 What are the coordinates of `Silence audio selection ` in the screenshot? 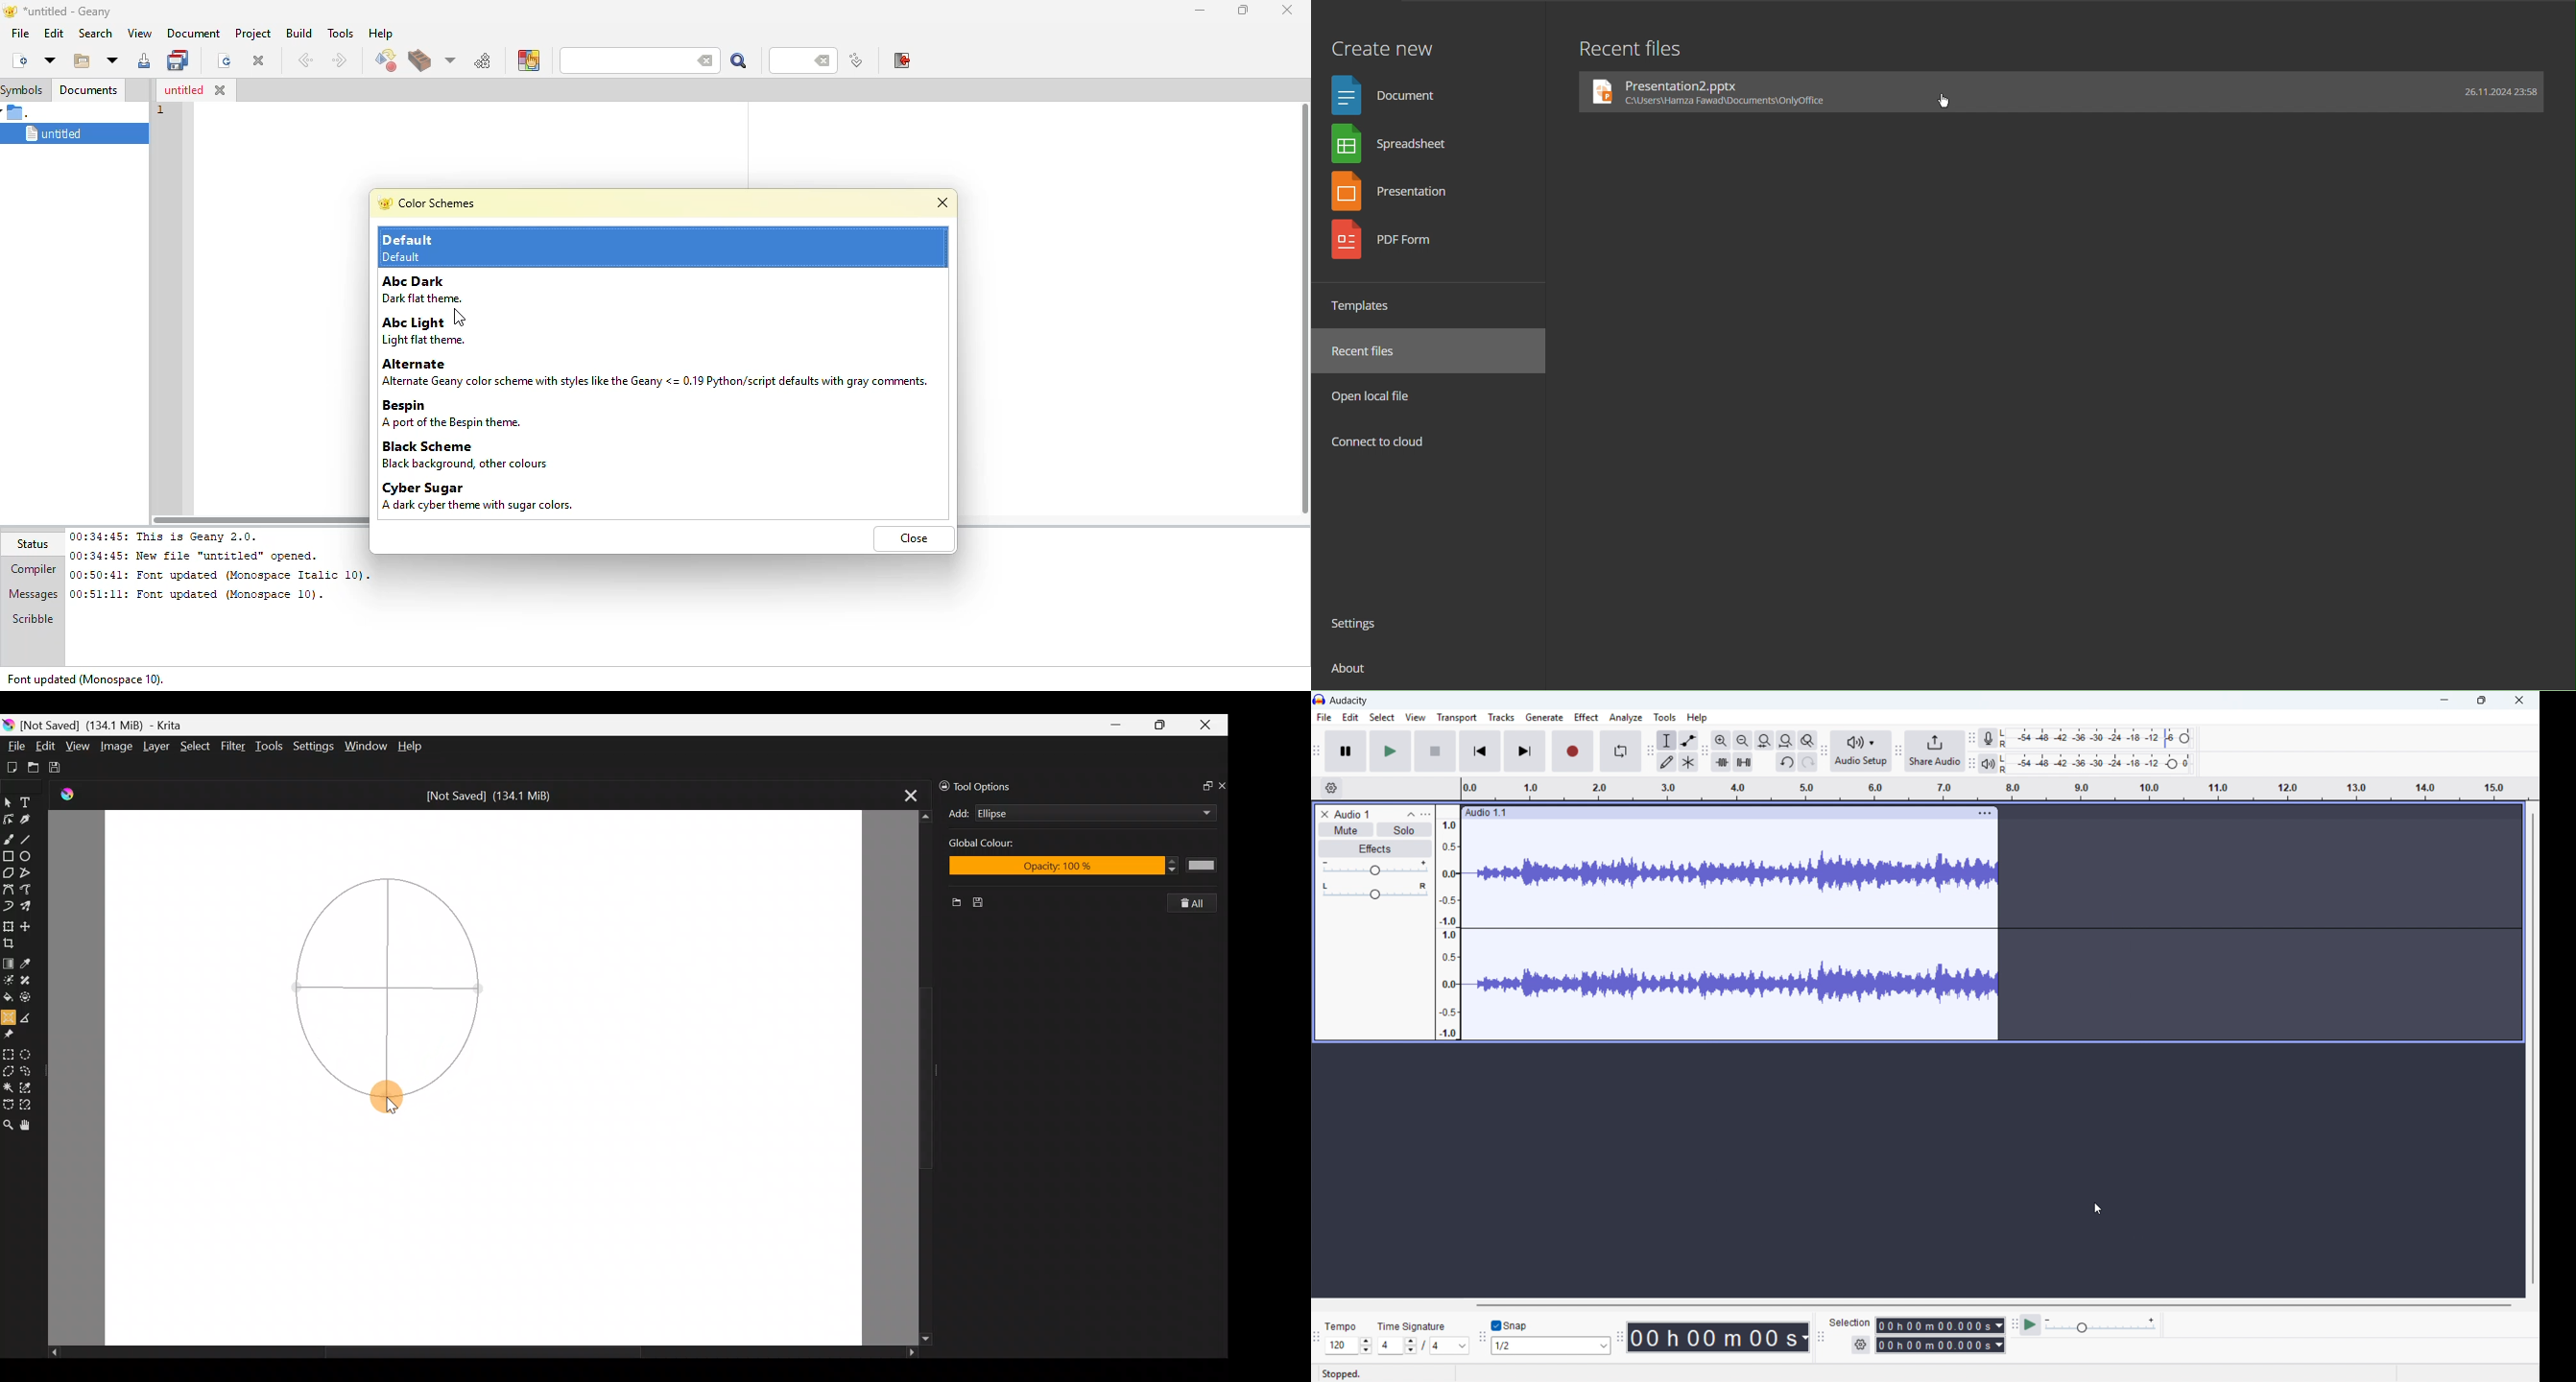 It's located at (1744, 762).